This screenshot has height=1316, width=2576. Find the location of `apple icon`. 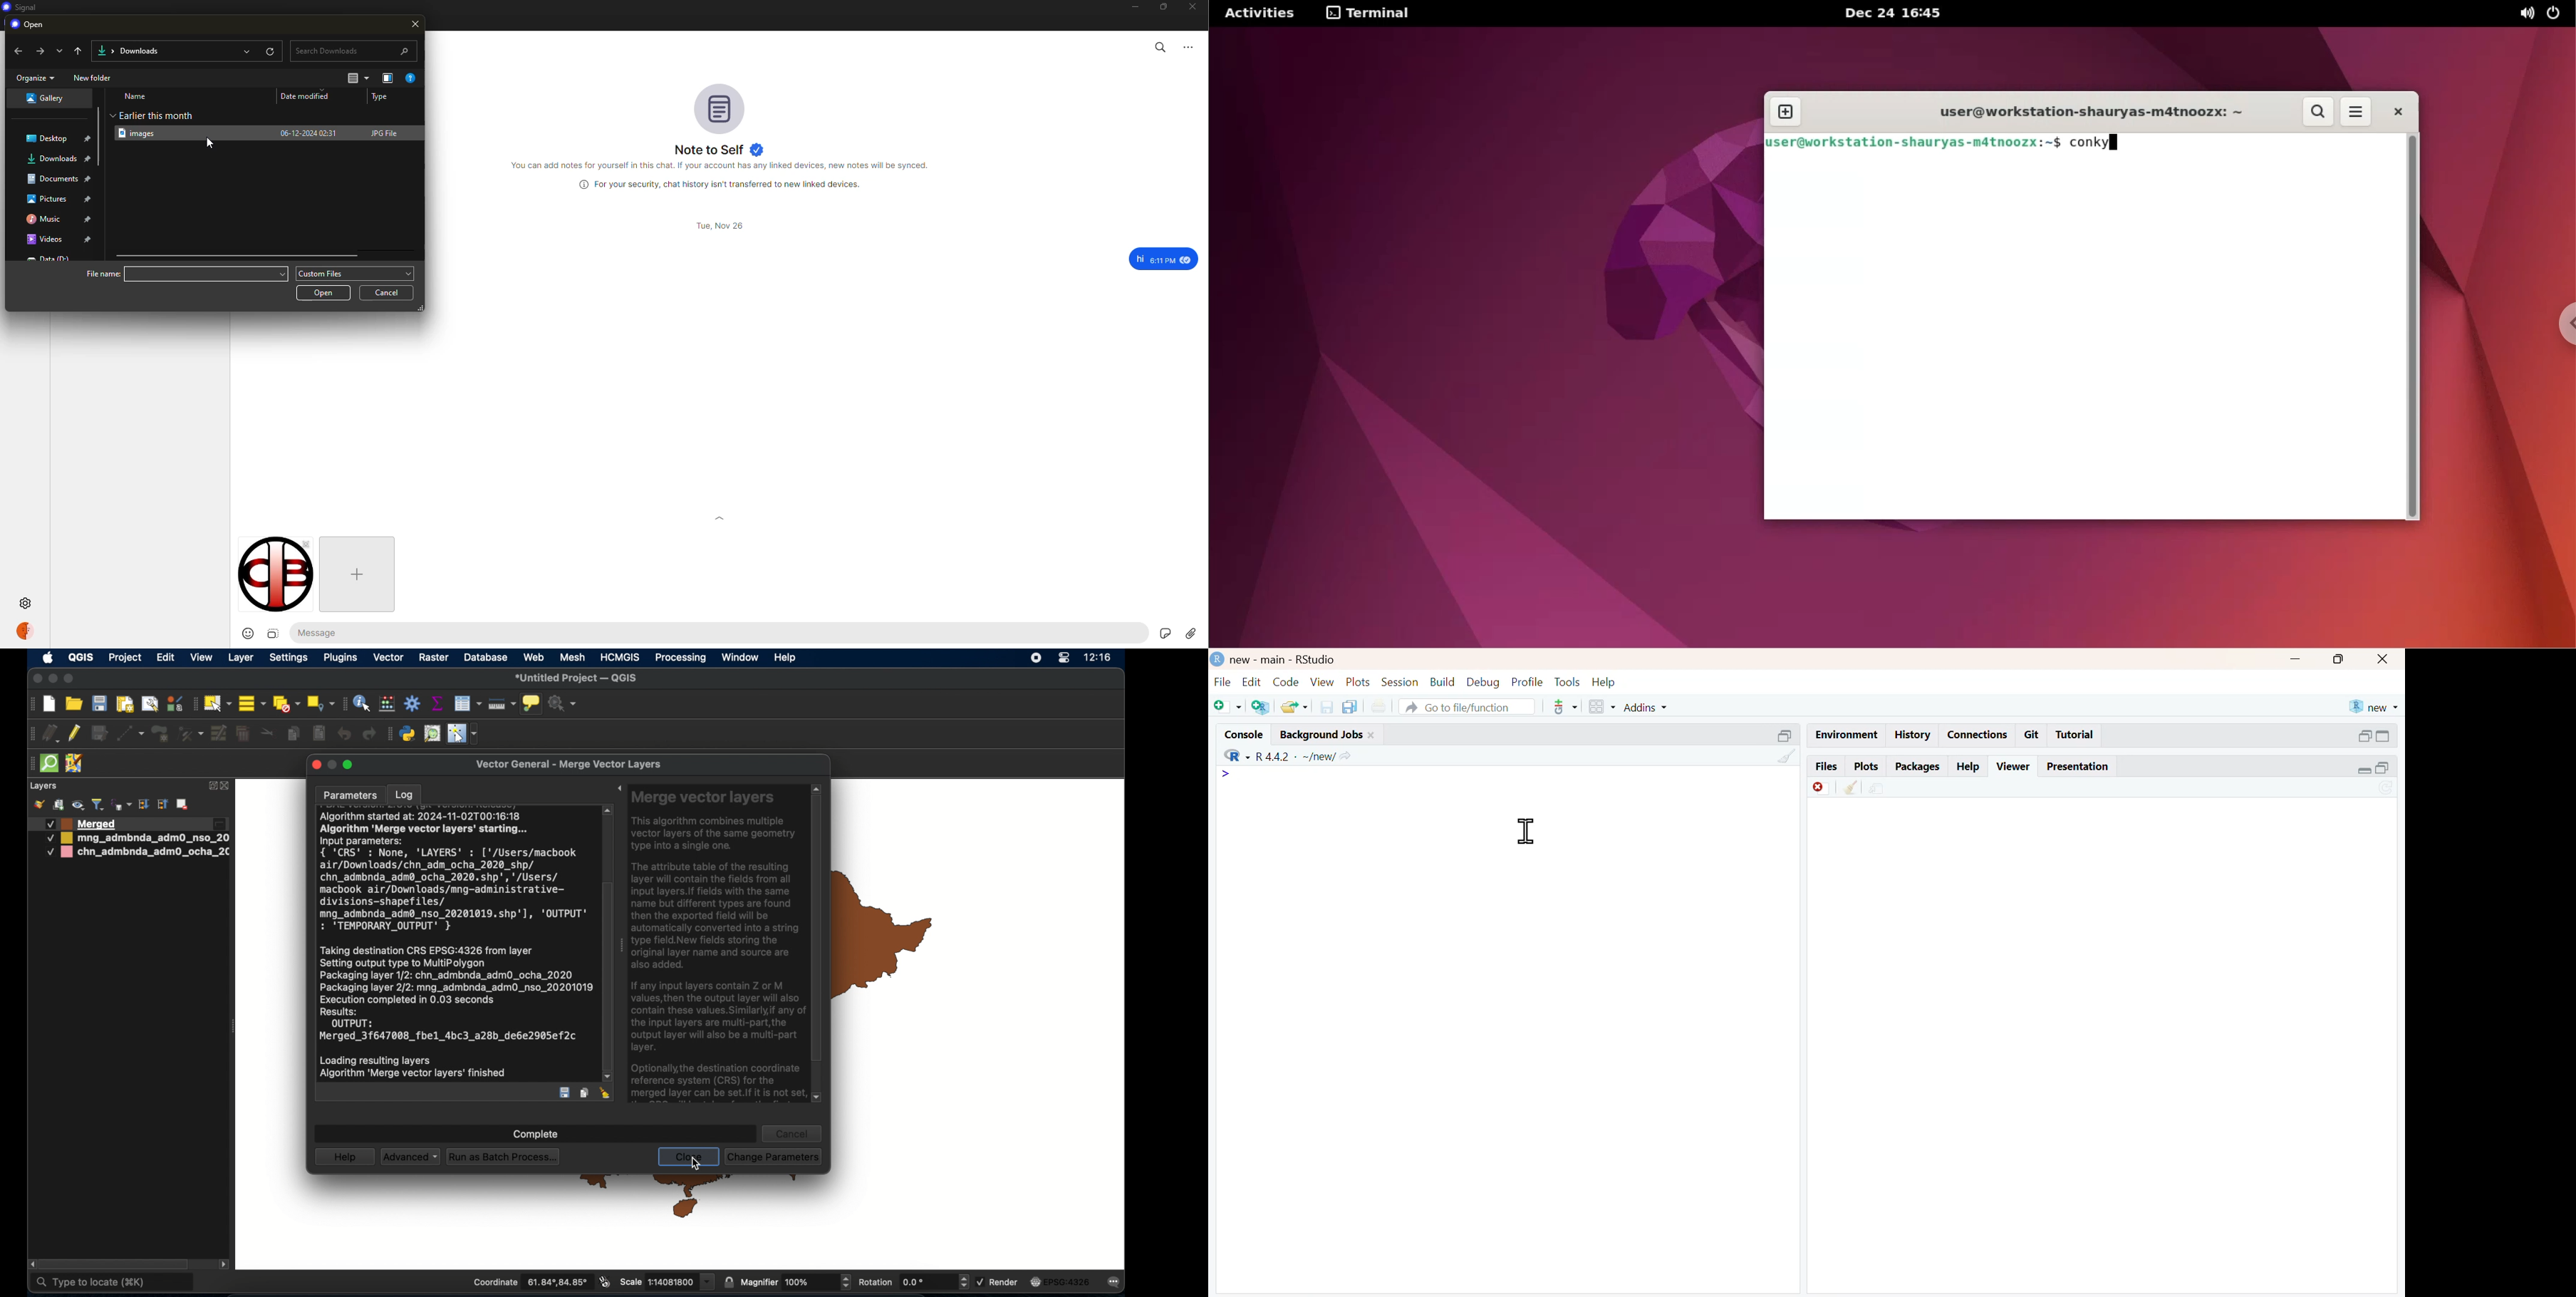

apple icon is located at coordinates (48, 658).